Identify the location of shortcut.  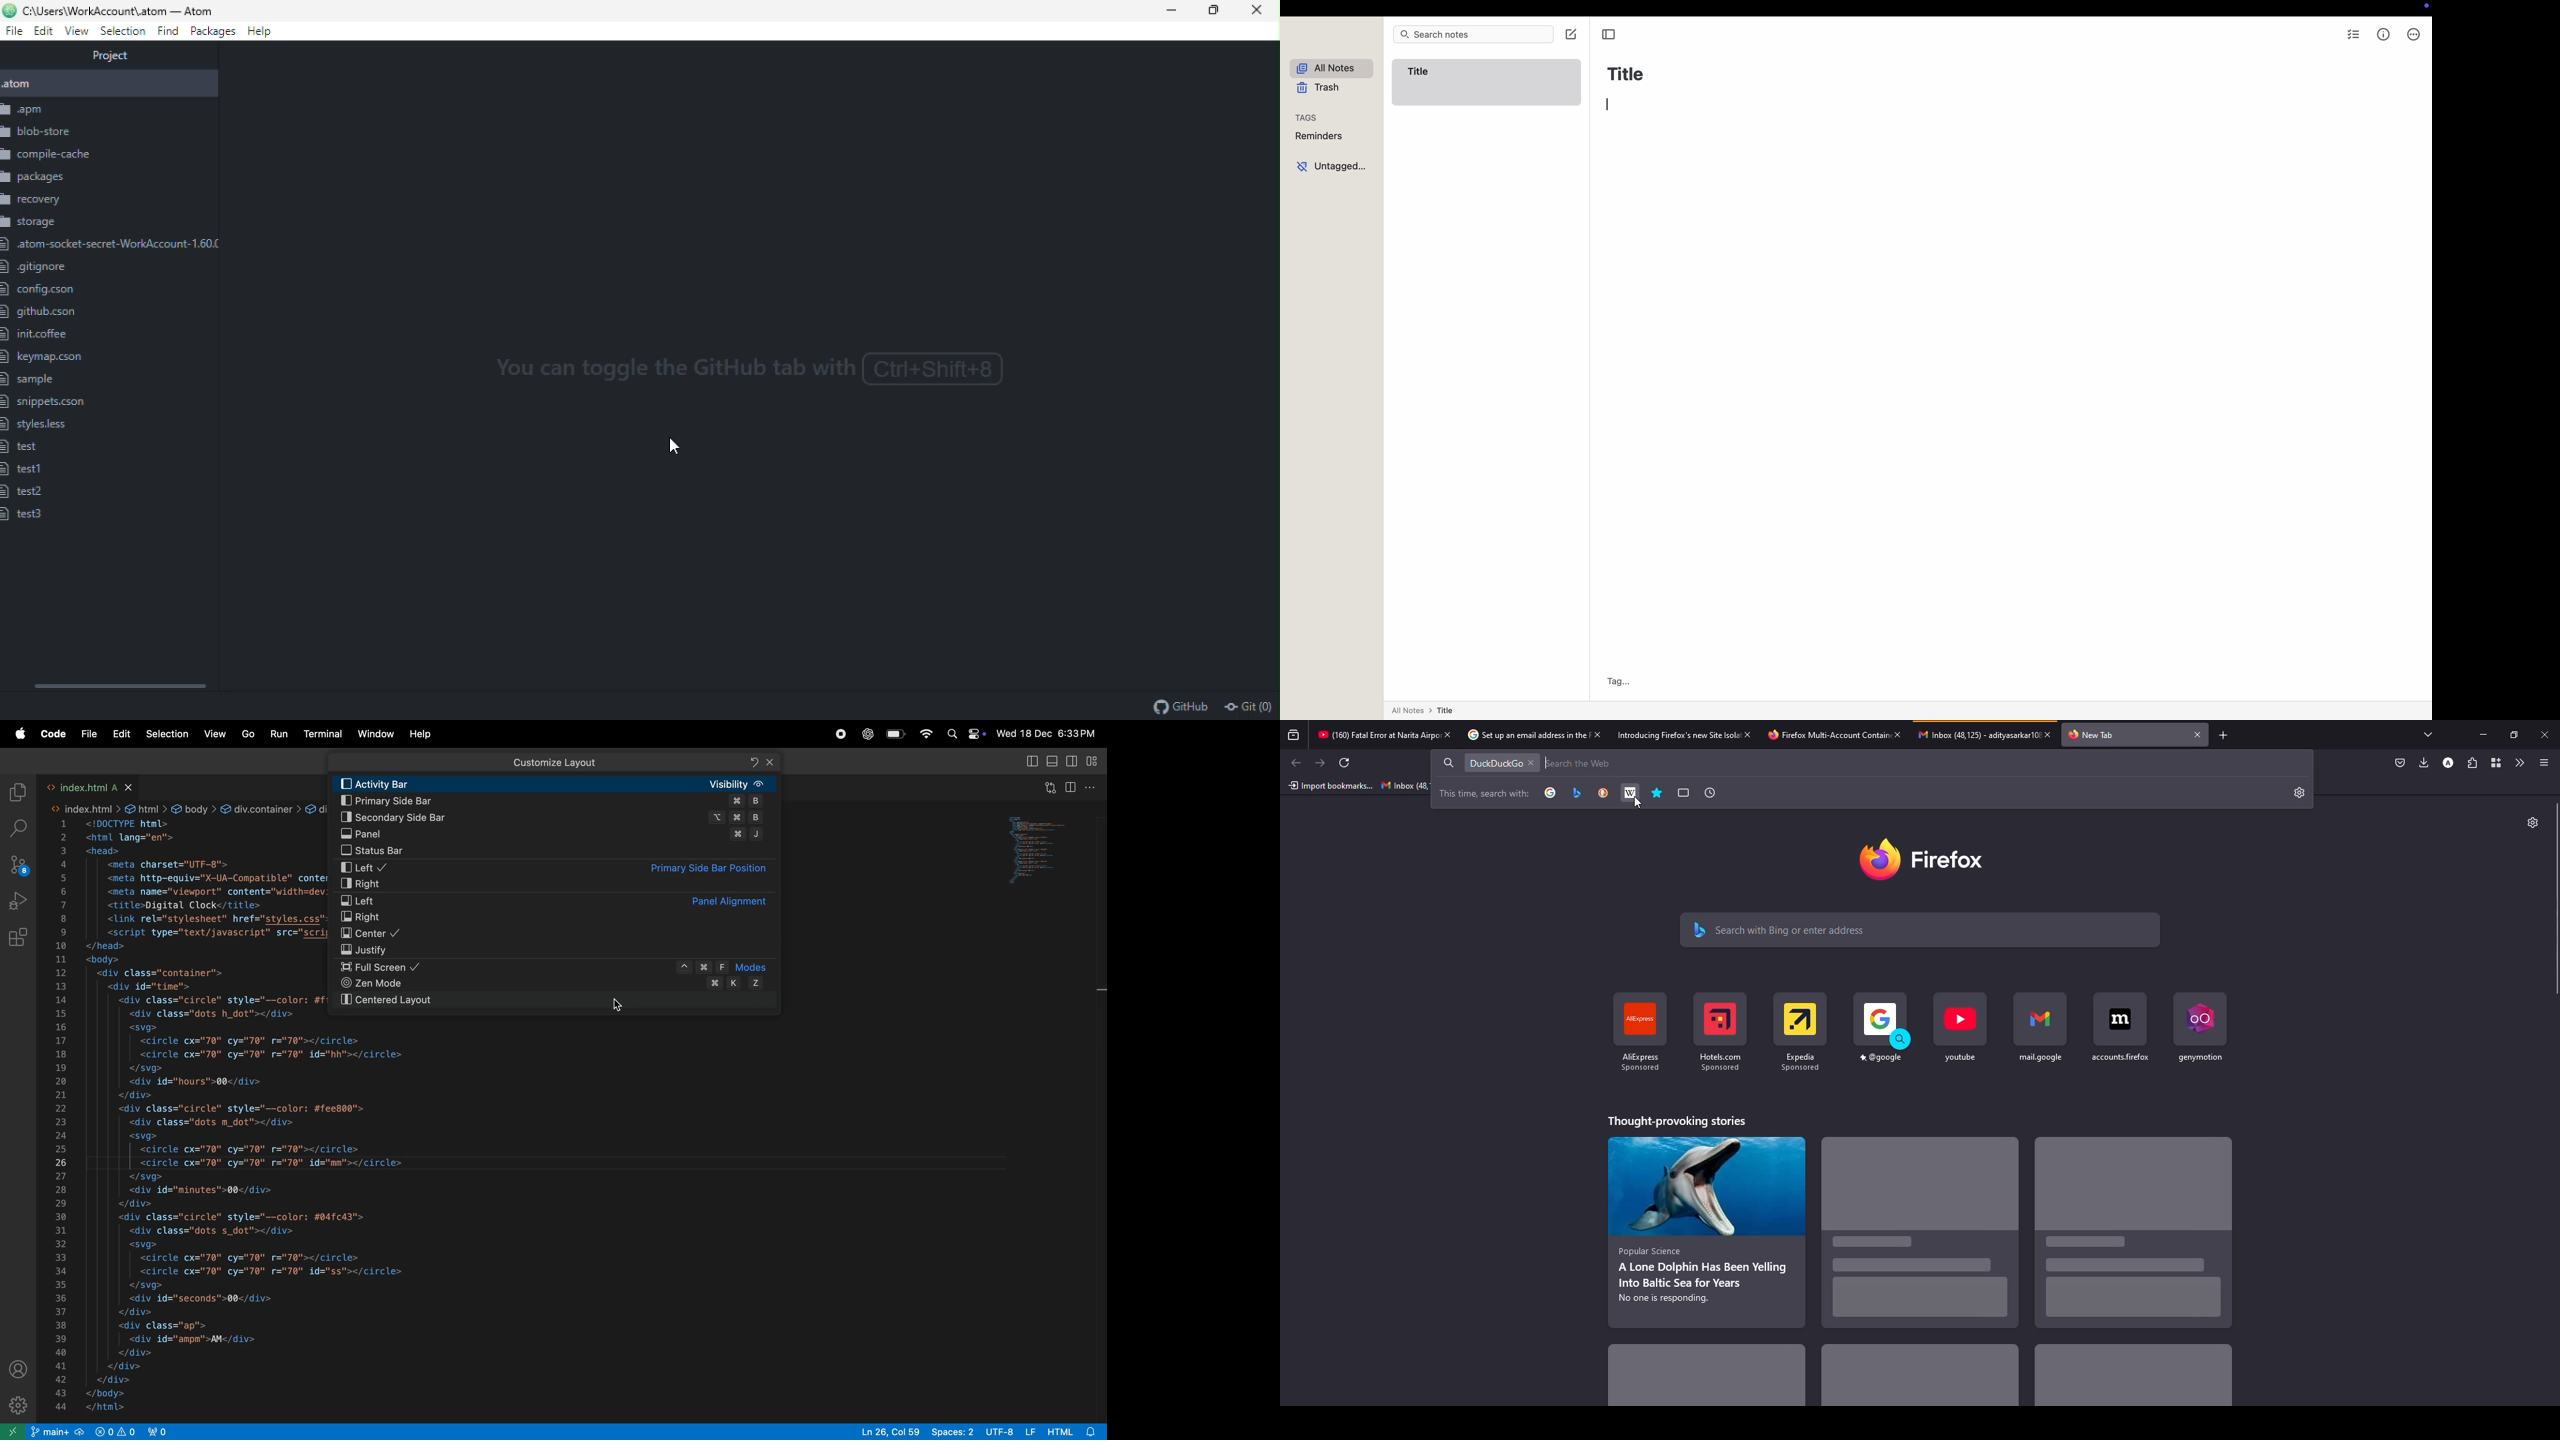
(2117, 1040).